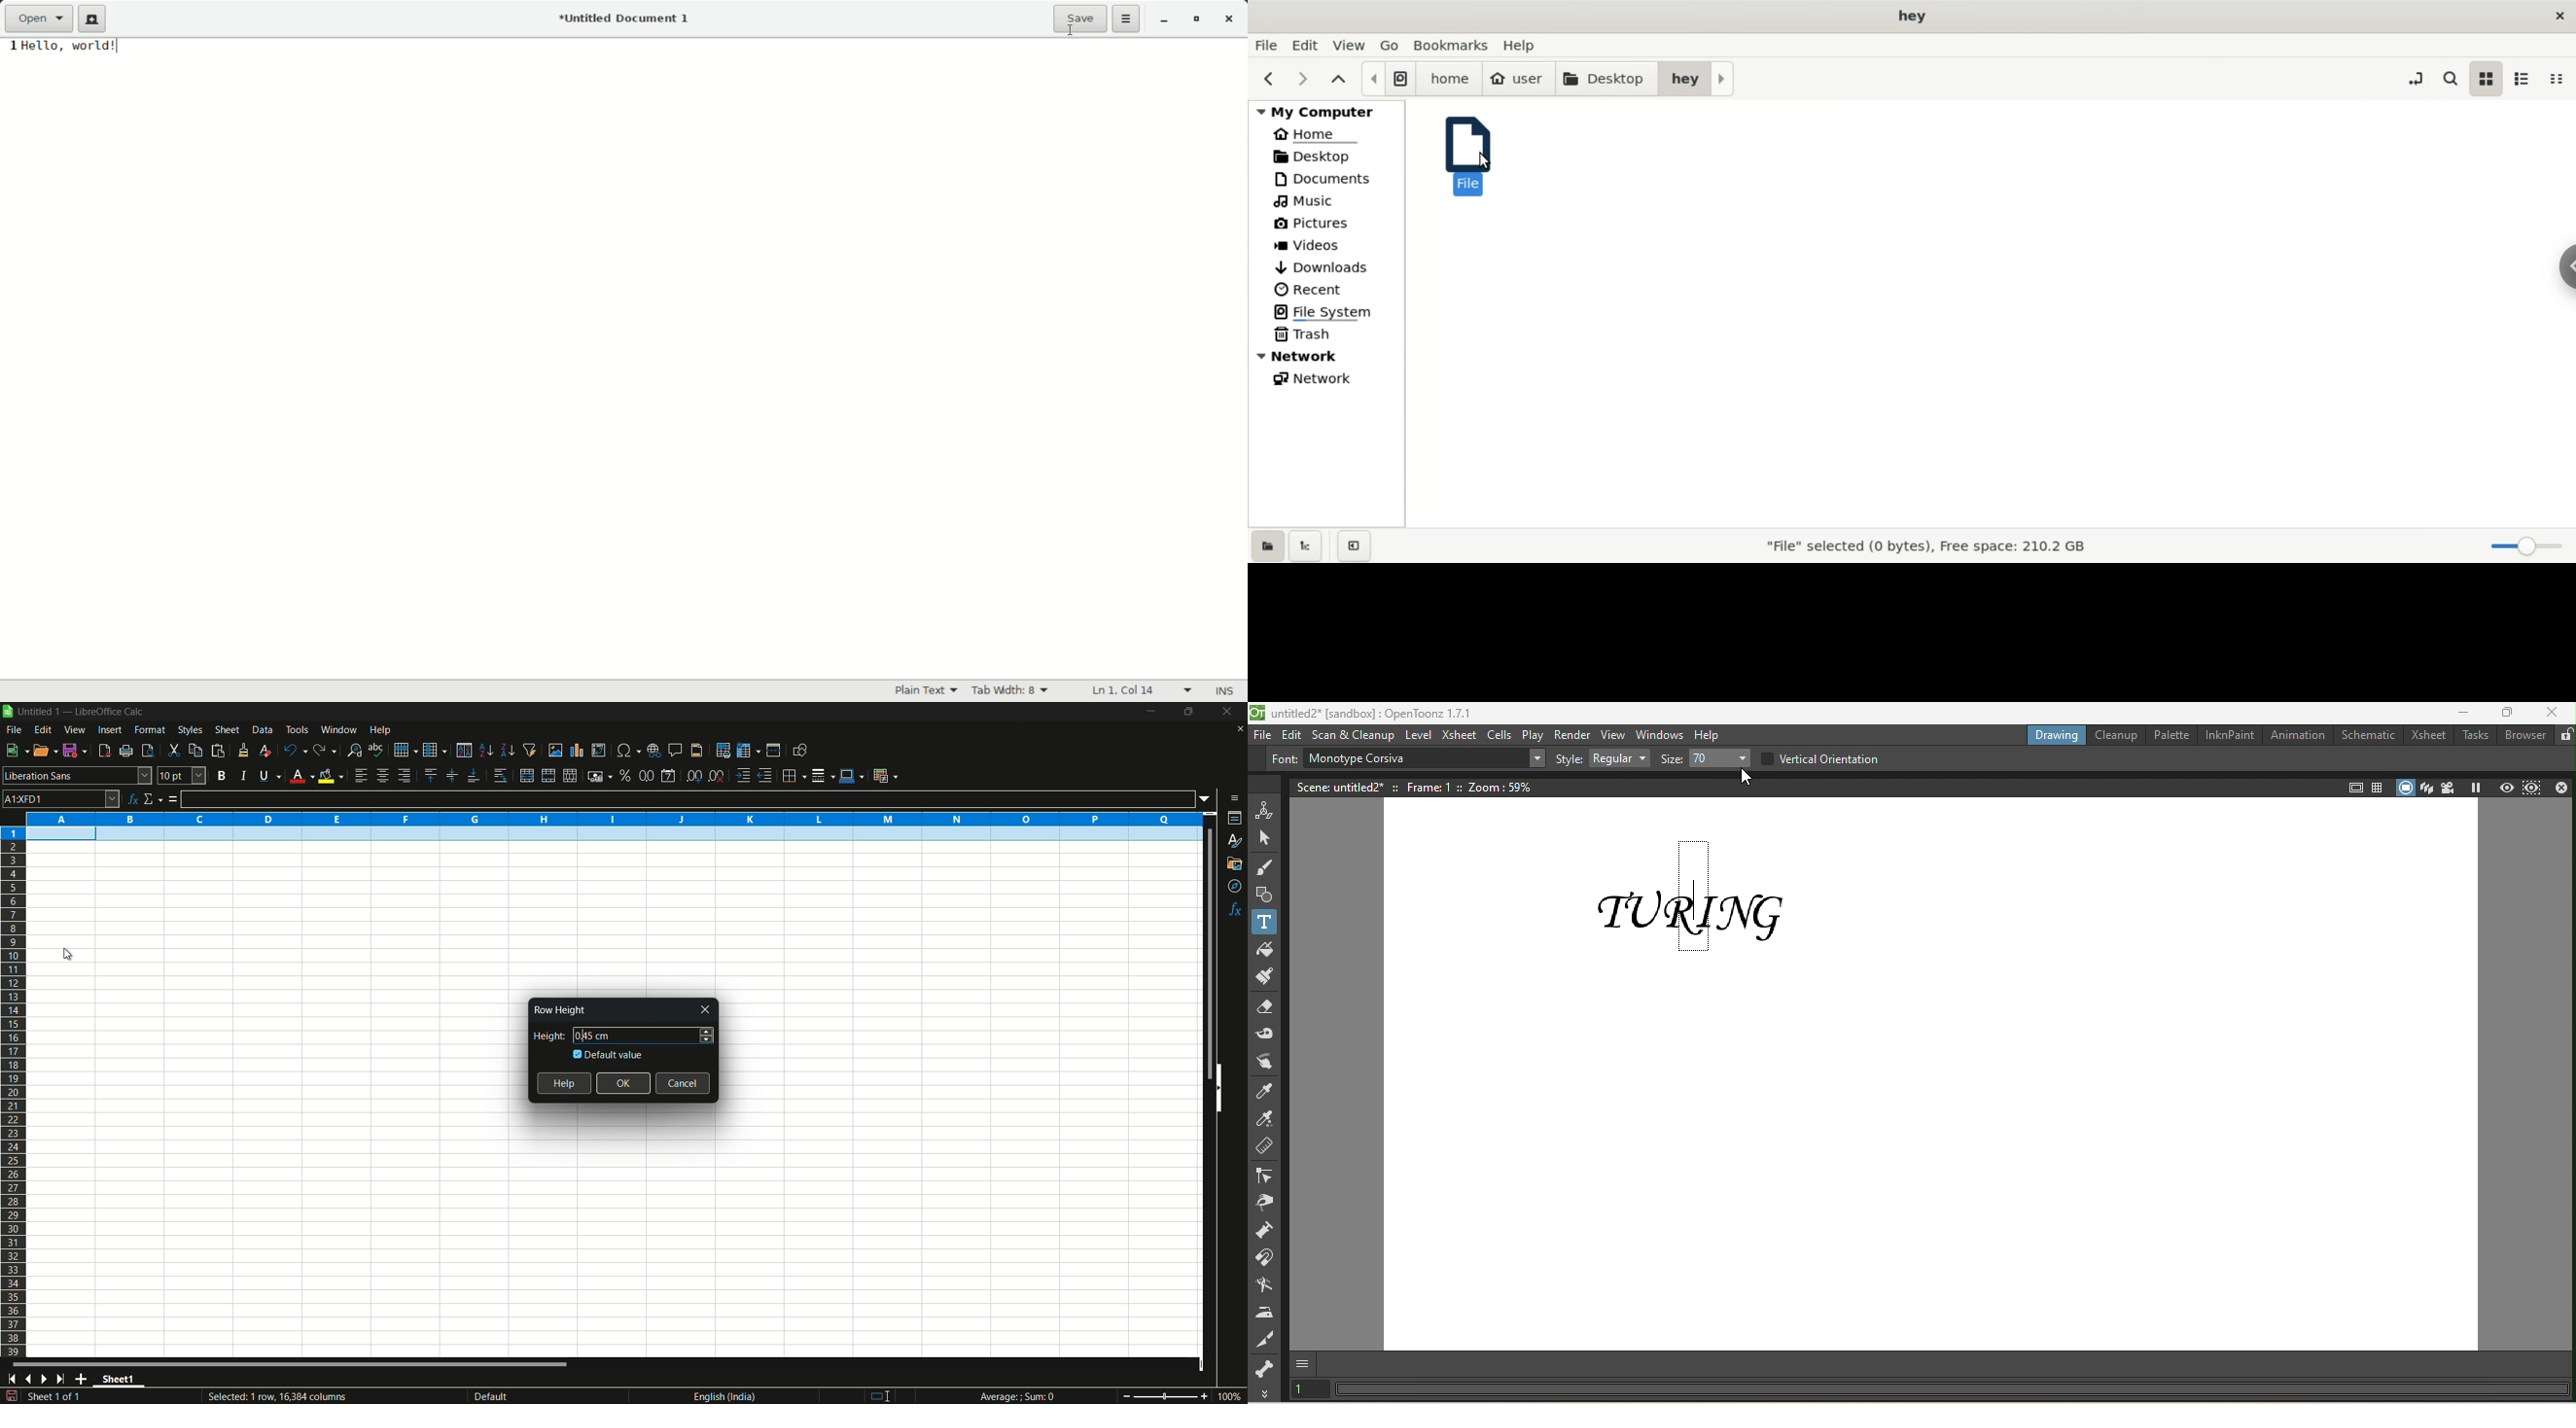 This screenshot has width=2576, height=1428. Describe the element at coordinates (16, 750) in the screenshot. I see `new file` at that location.